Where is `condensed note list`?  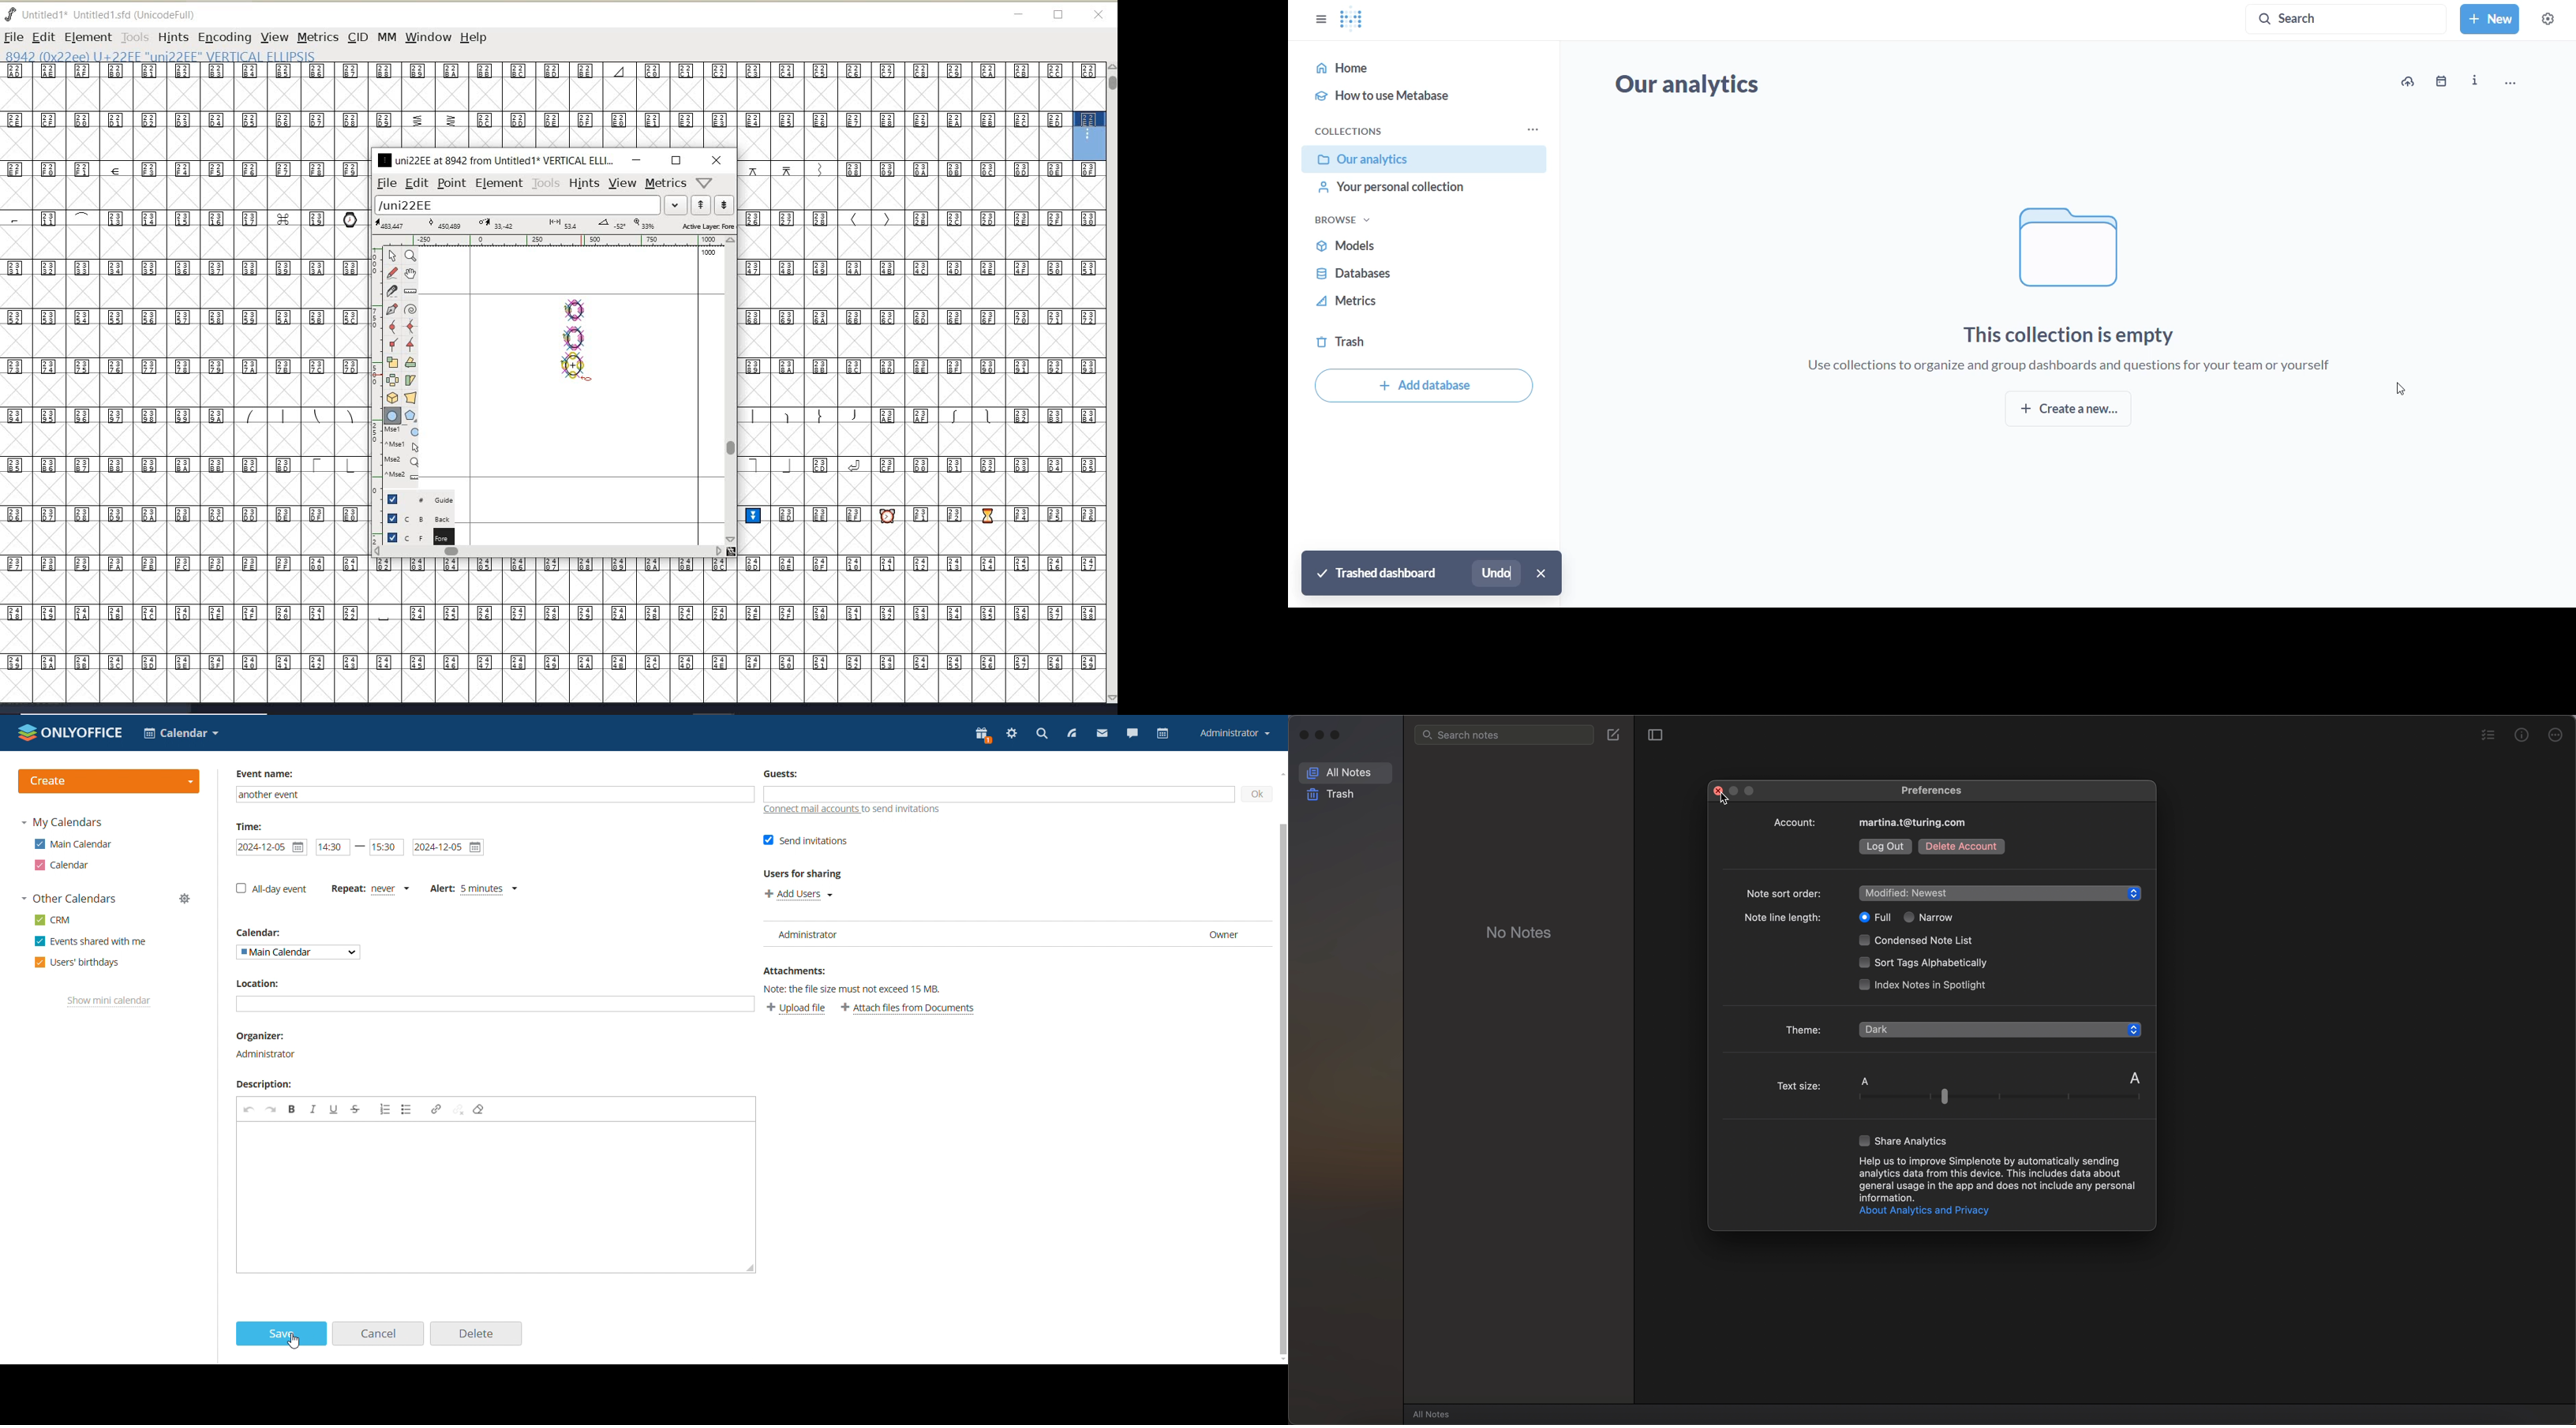 condensed note list is located at coordinates (1919, 941).